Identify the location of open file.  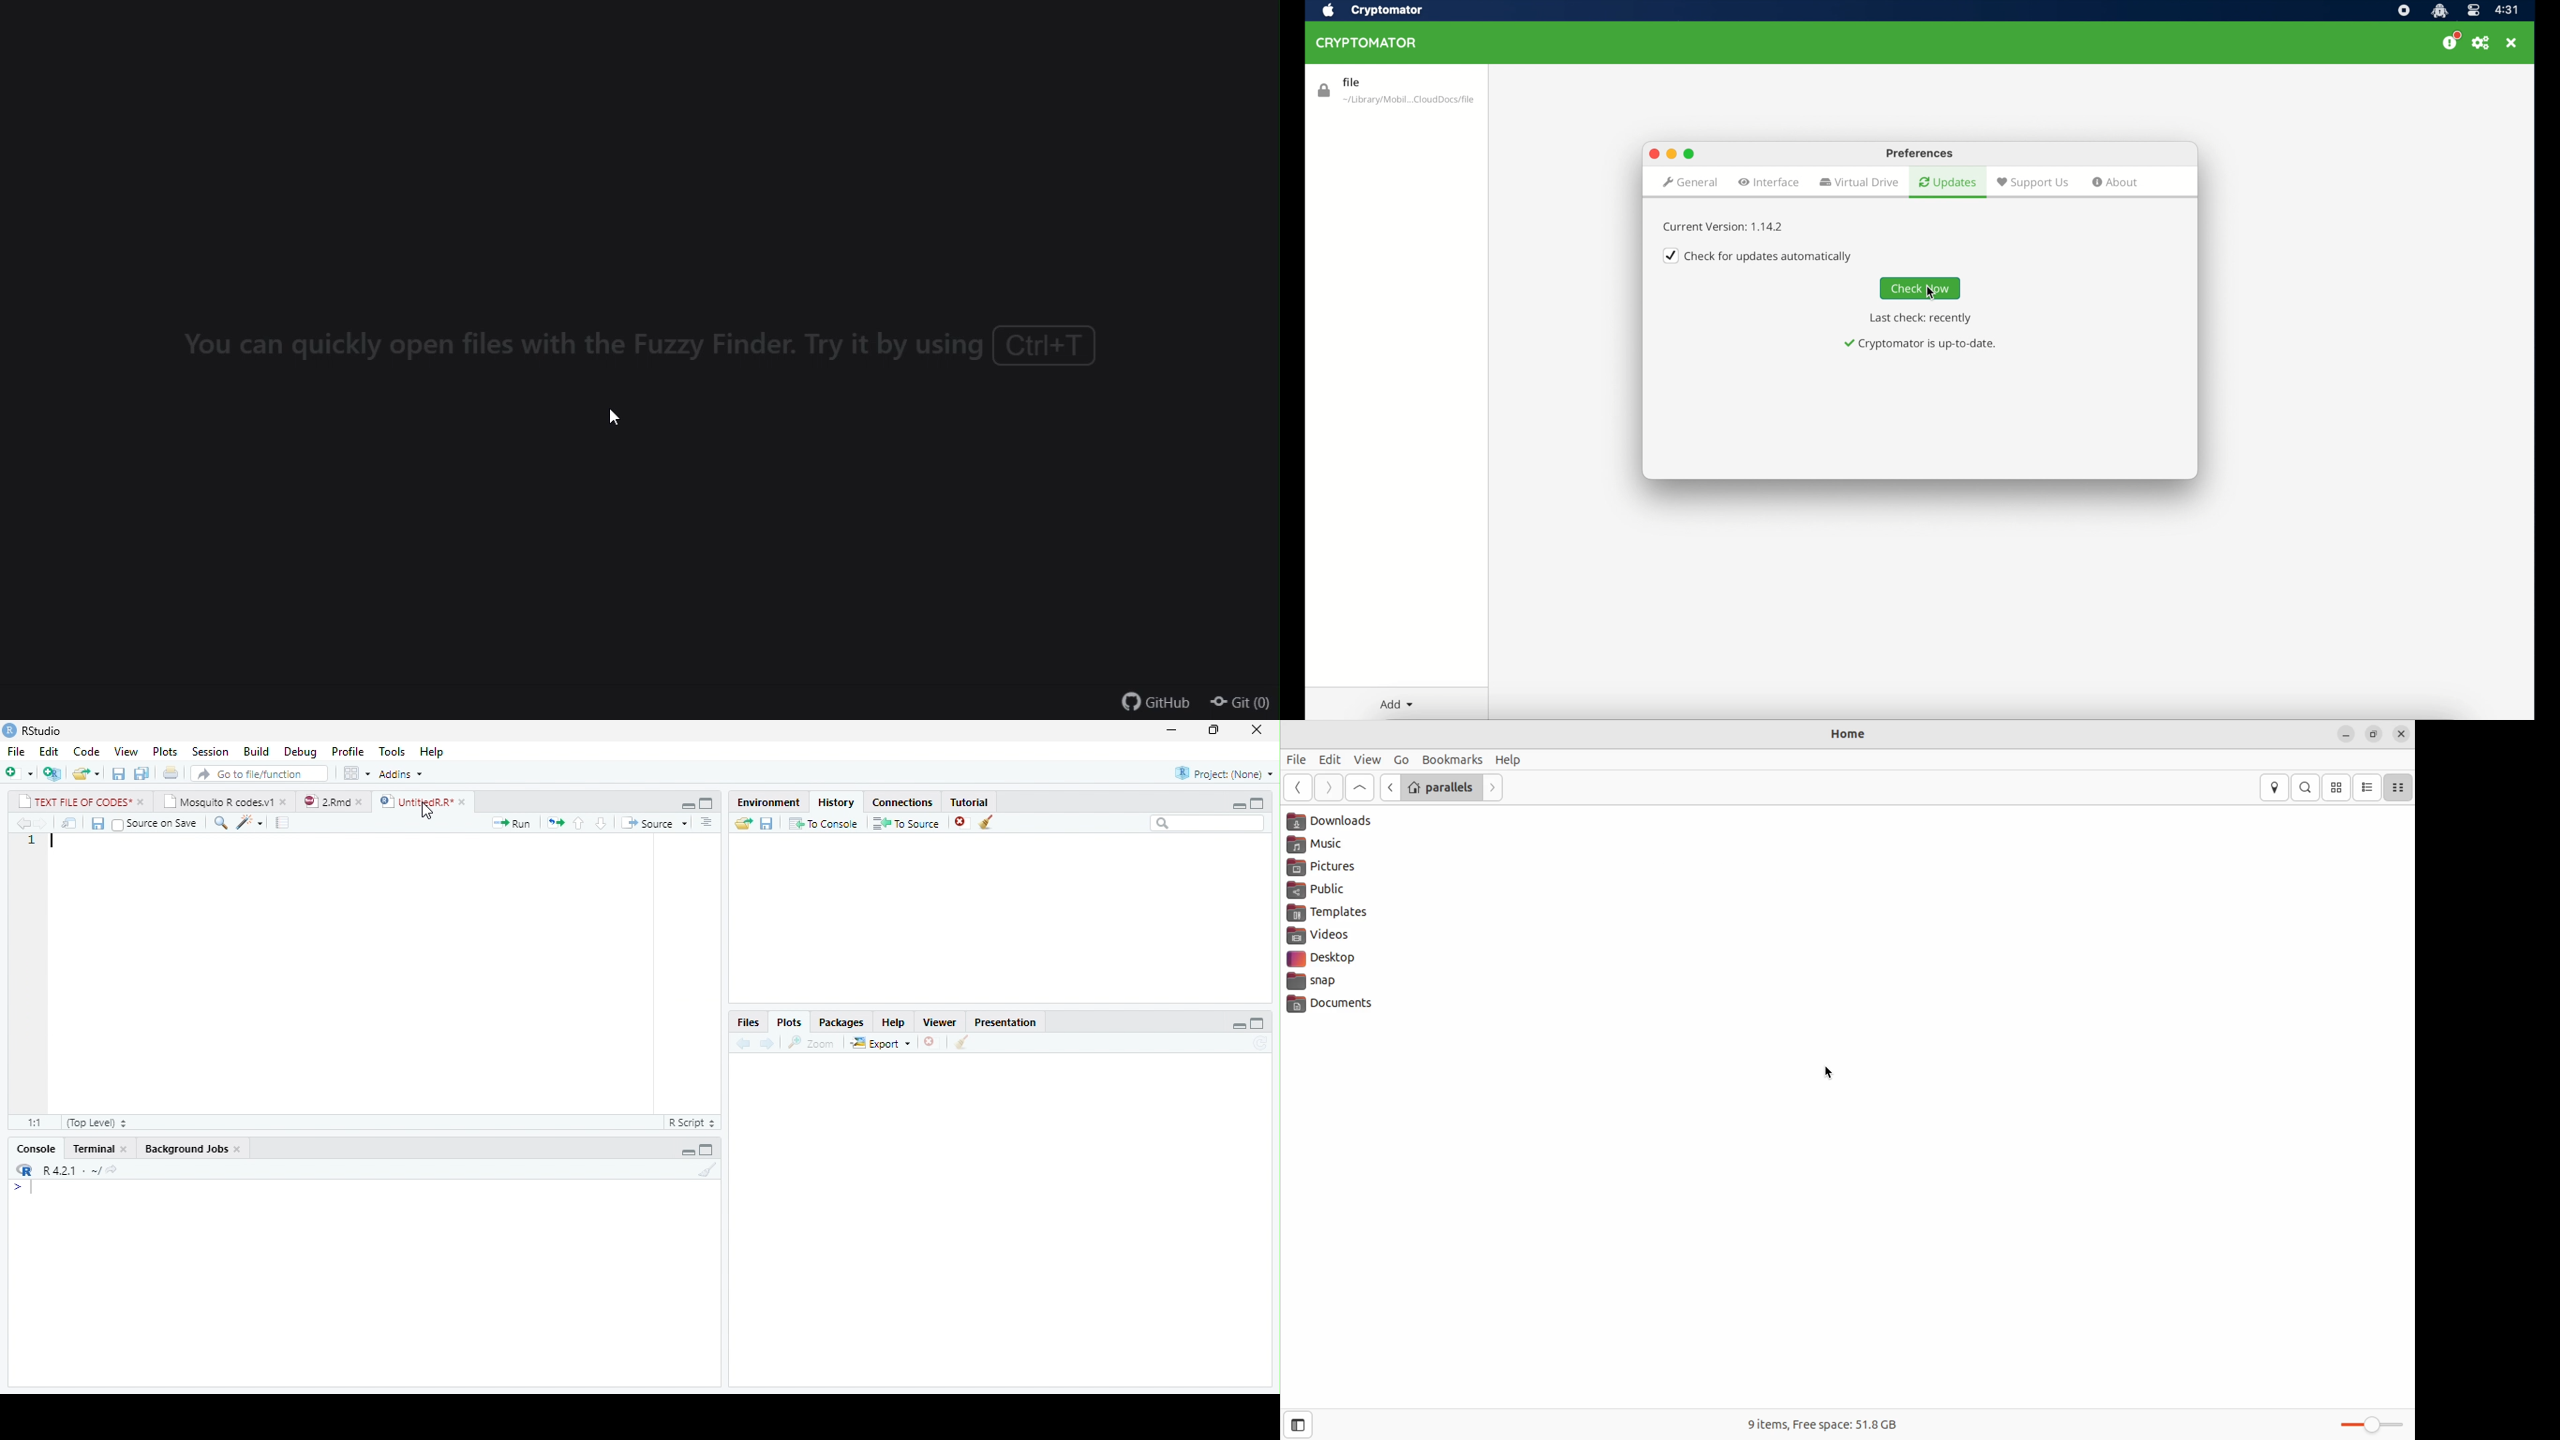
(86, 773).